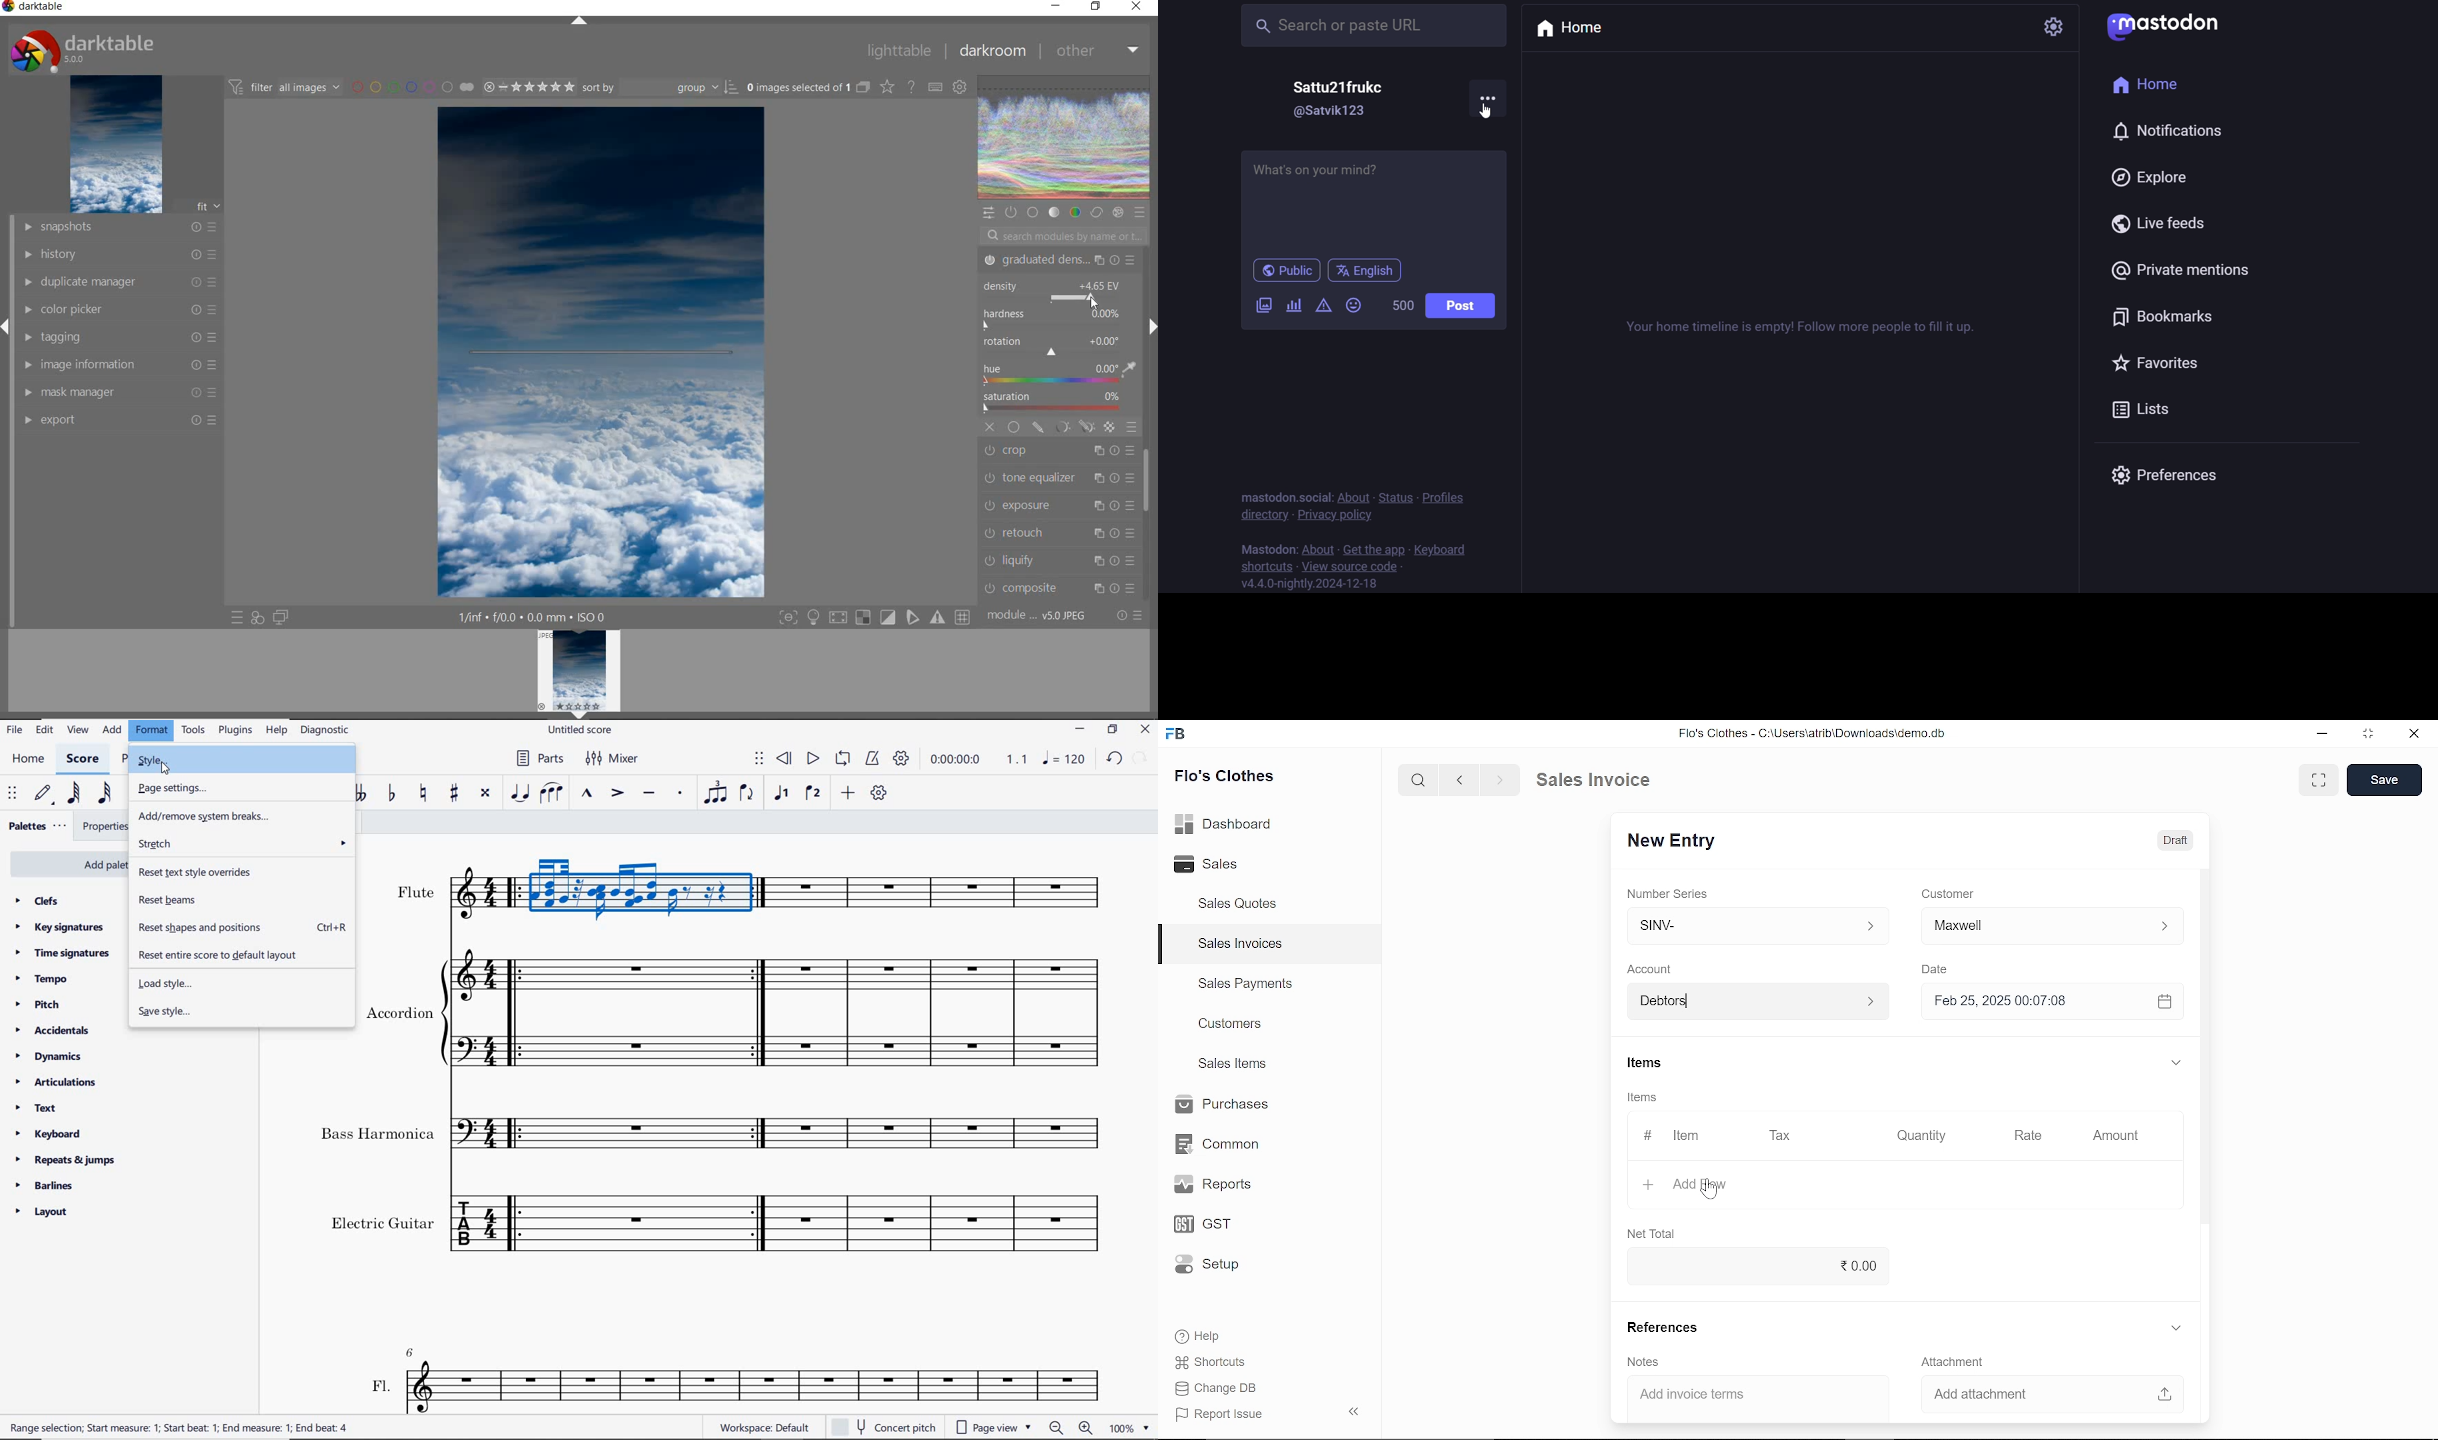  I want to click on Items, so click(1649, 1063).